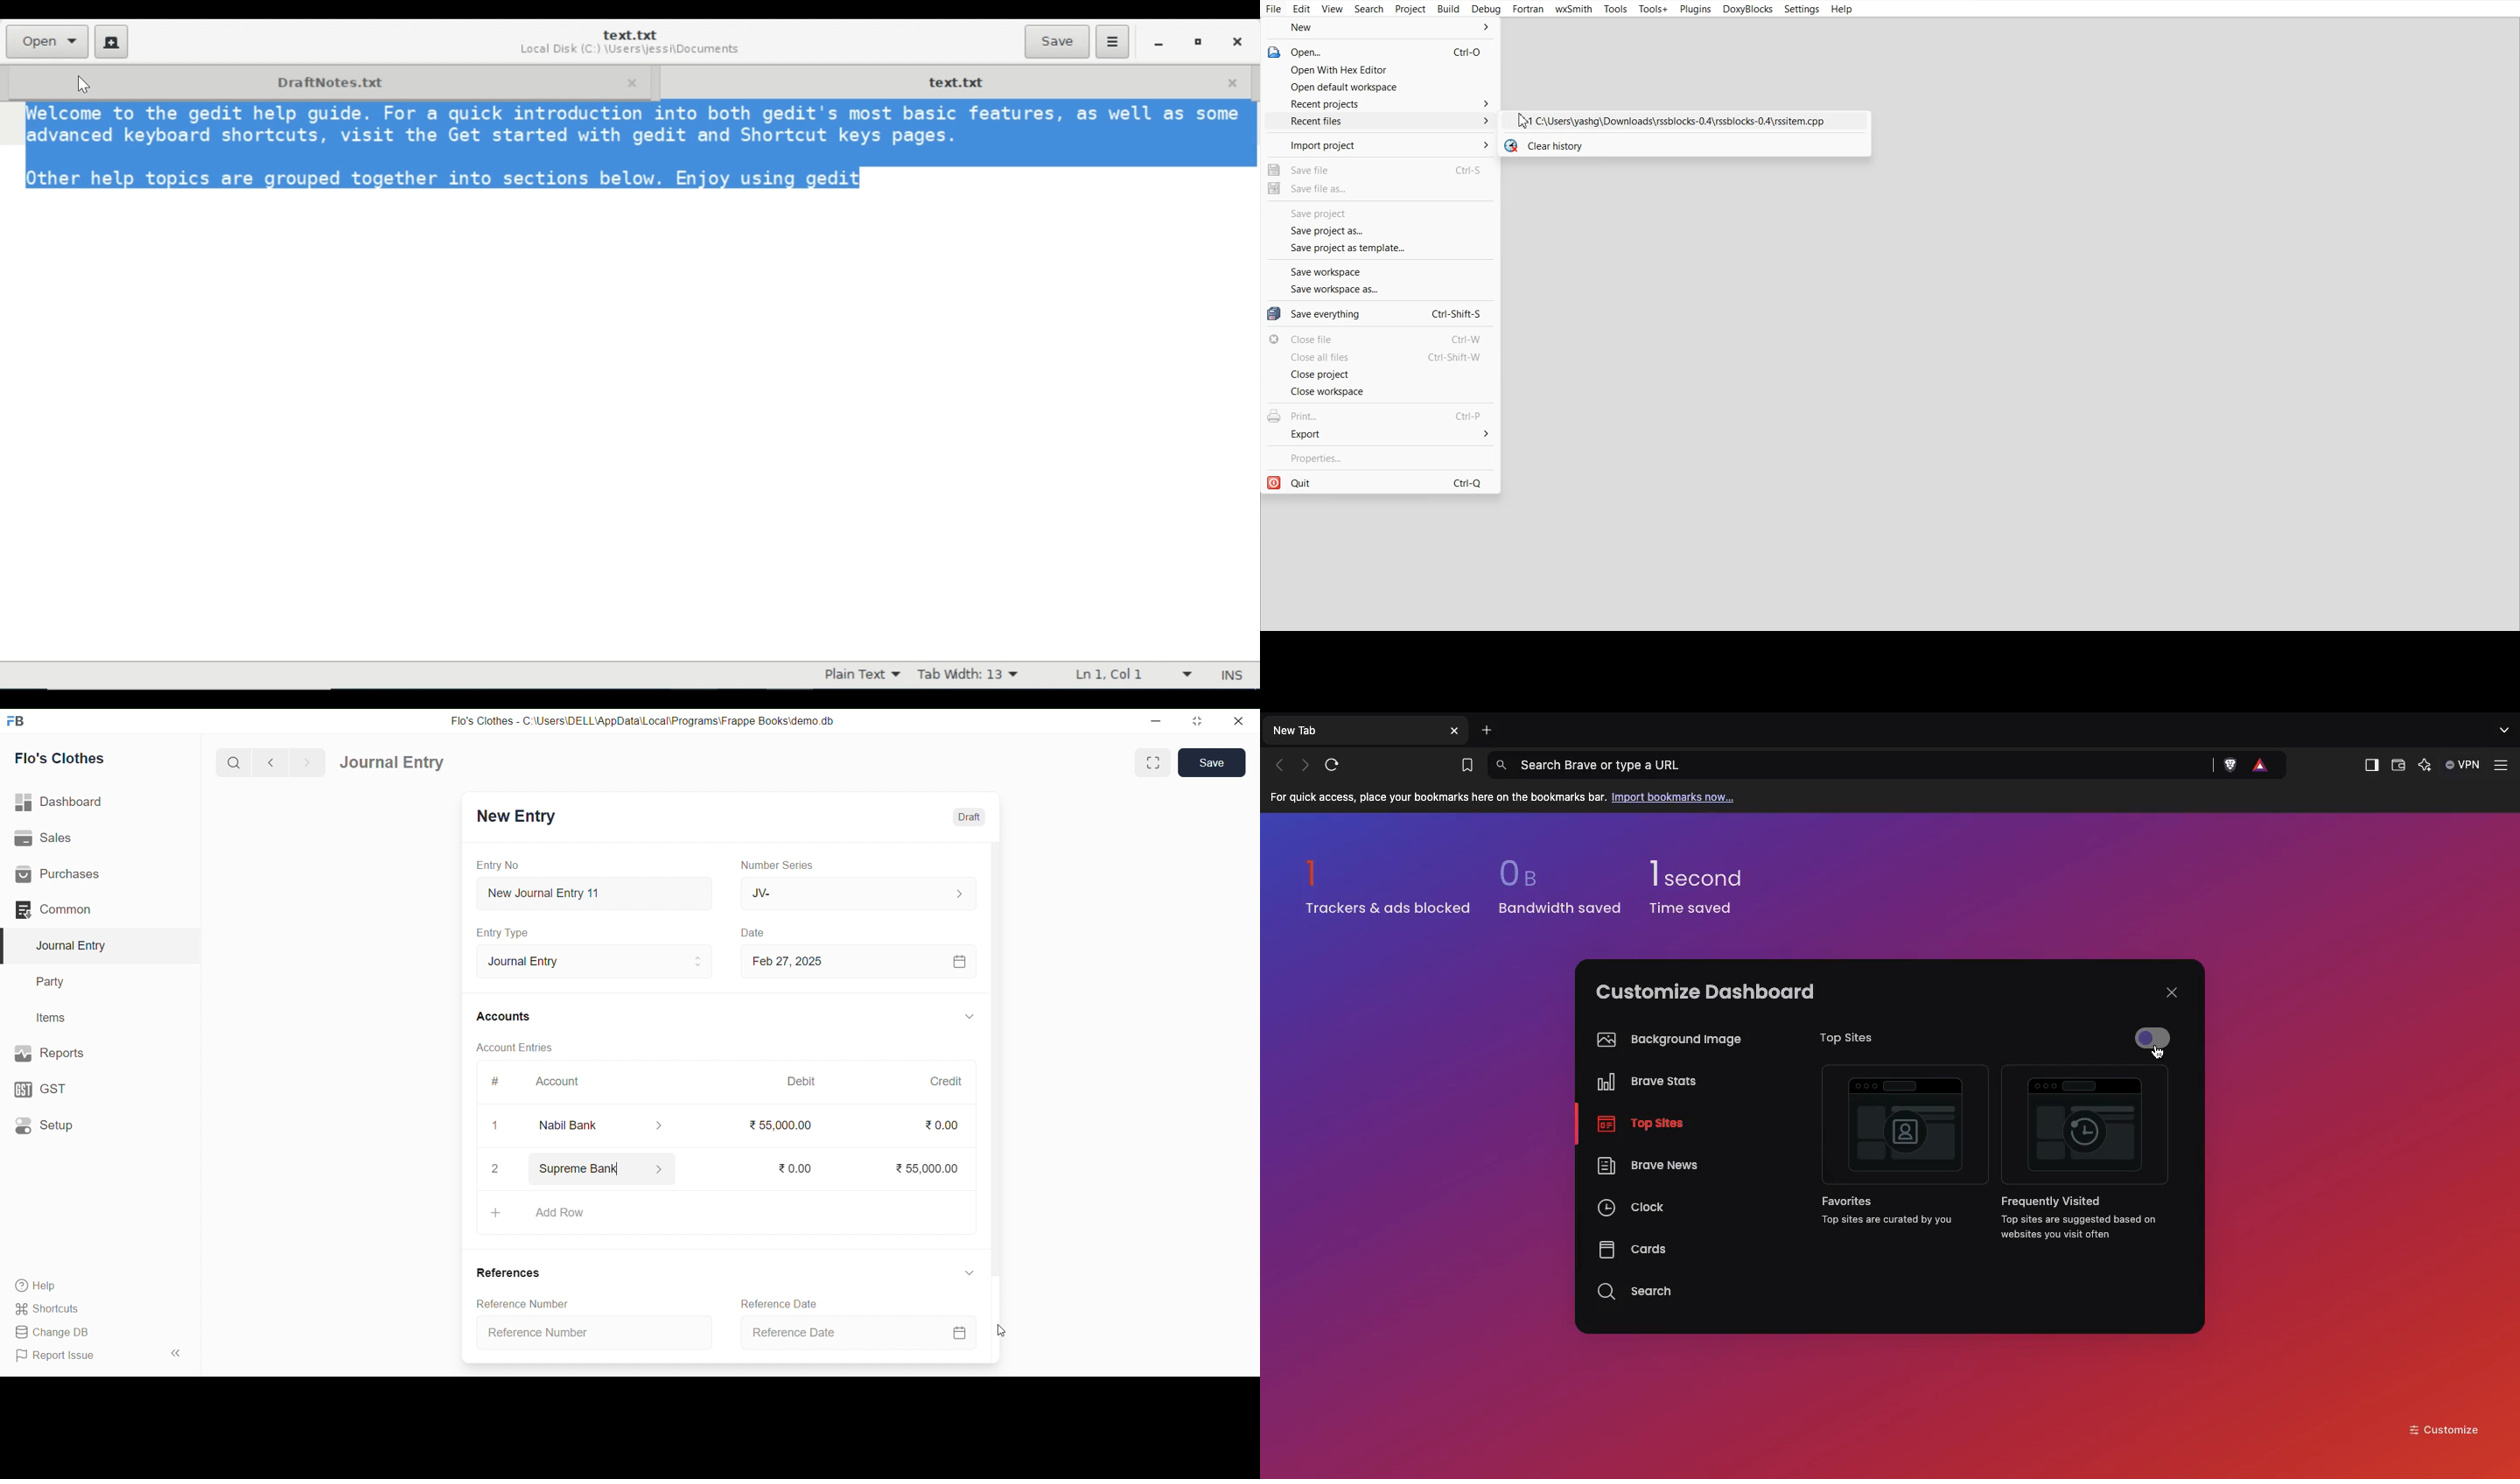 The width and height of the screenshot is (2520, 1484). What do you see at coordinates (77, 1053) in the screenshot?
I see `Reports` at bounding box center [77, 1053].